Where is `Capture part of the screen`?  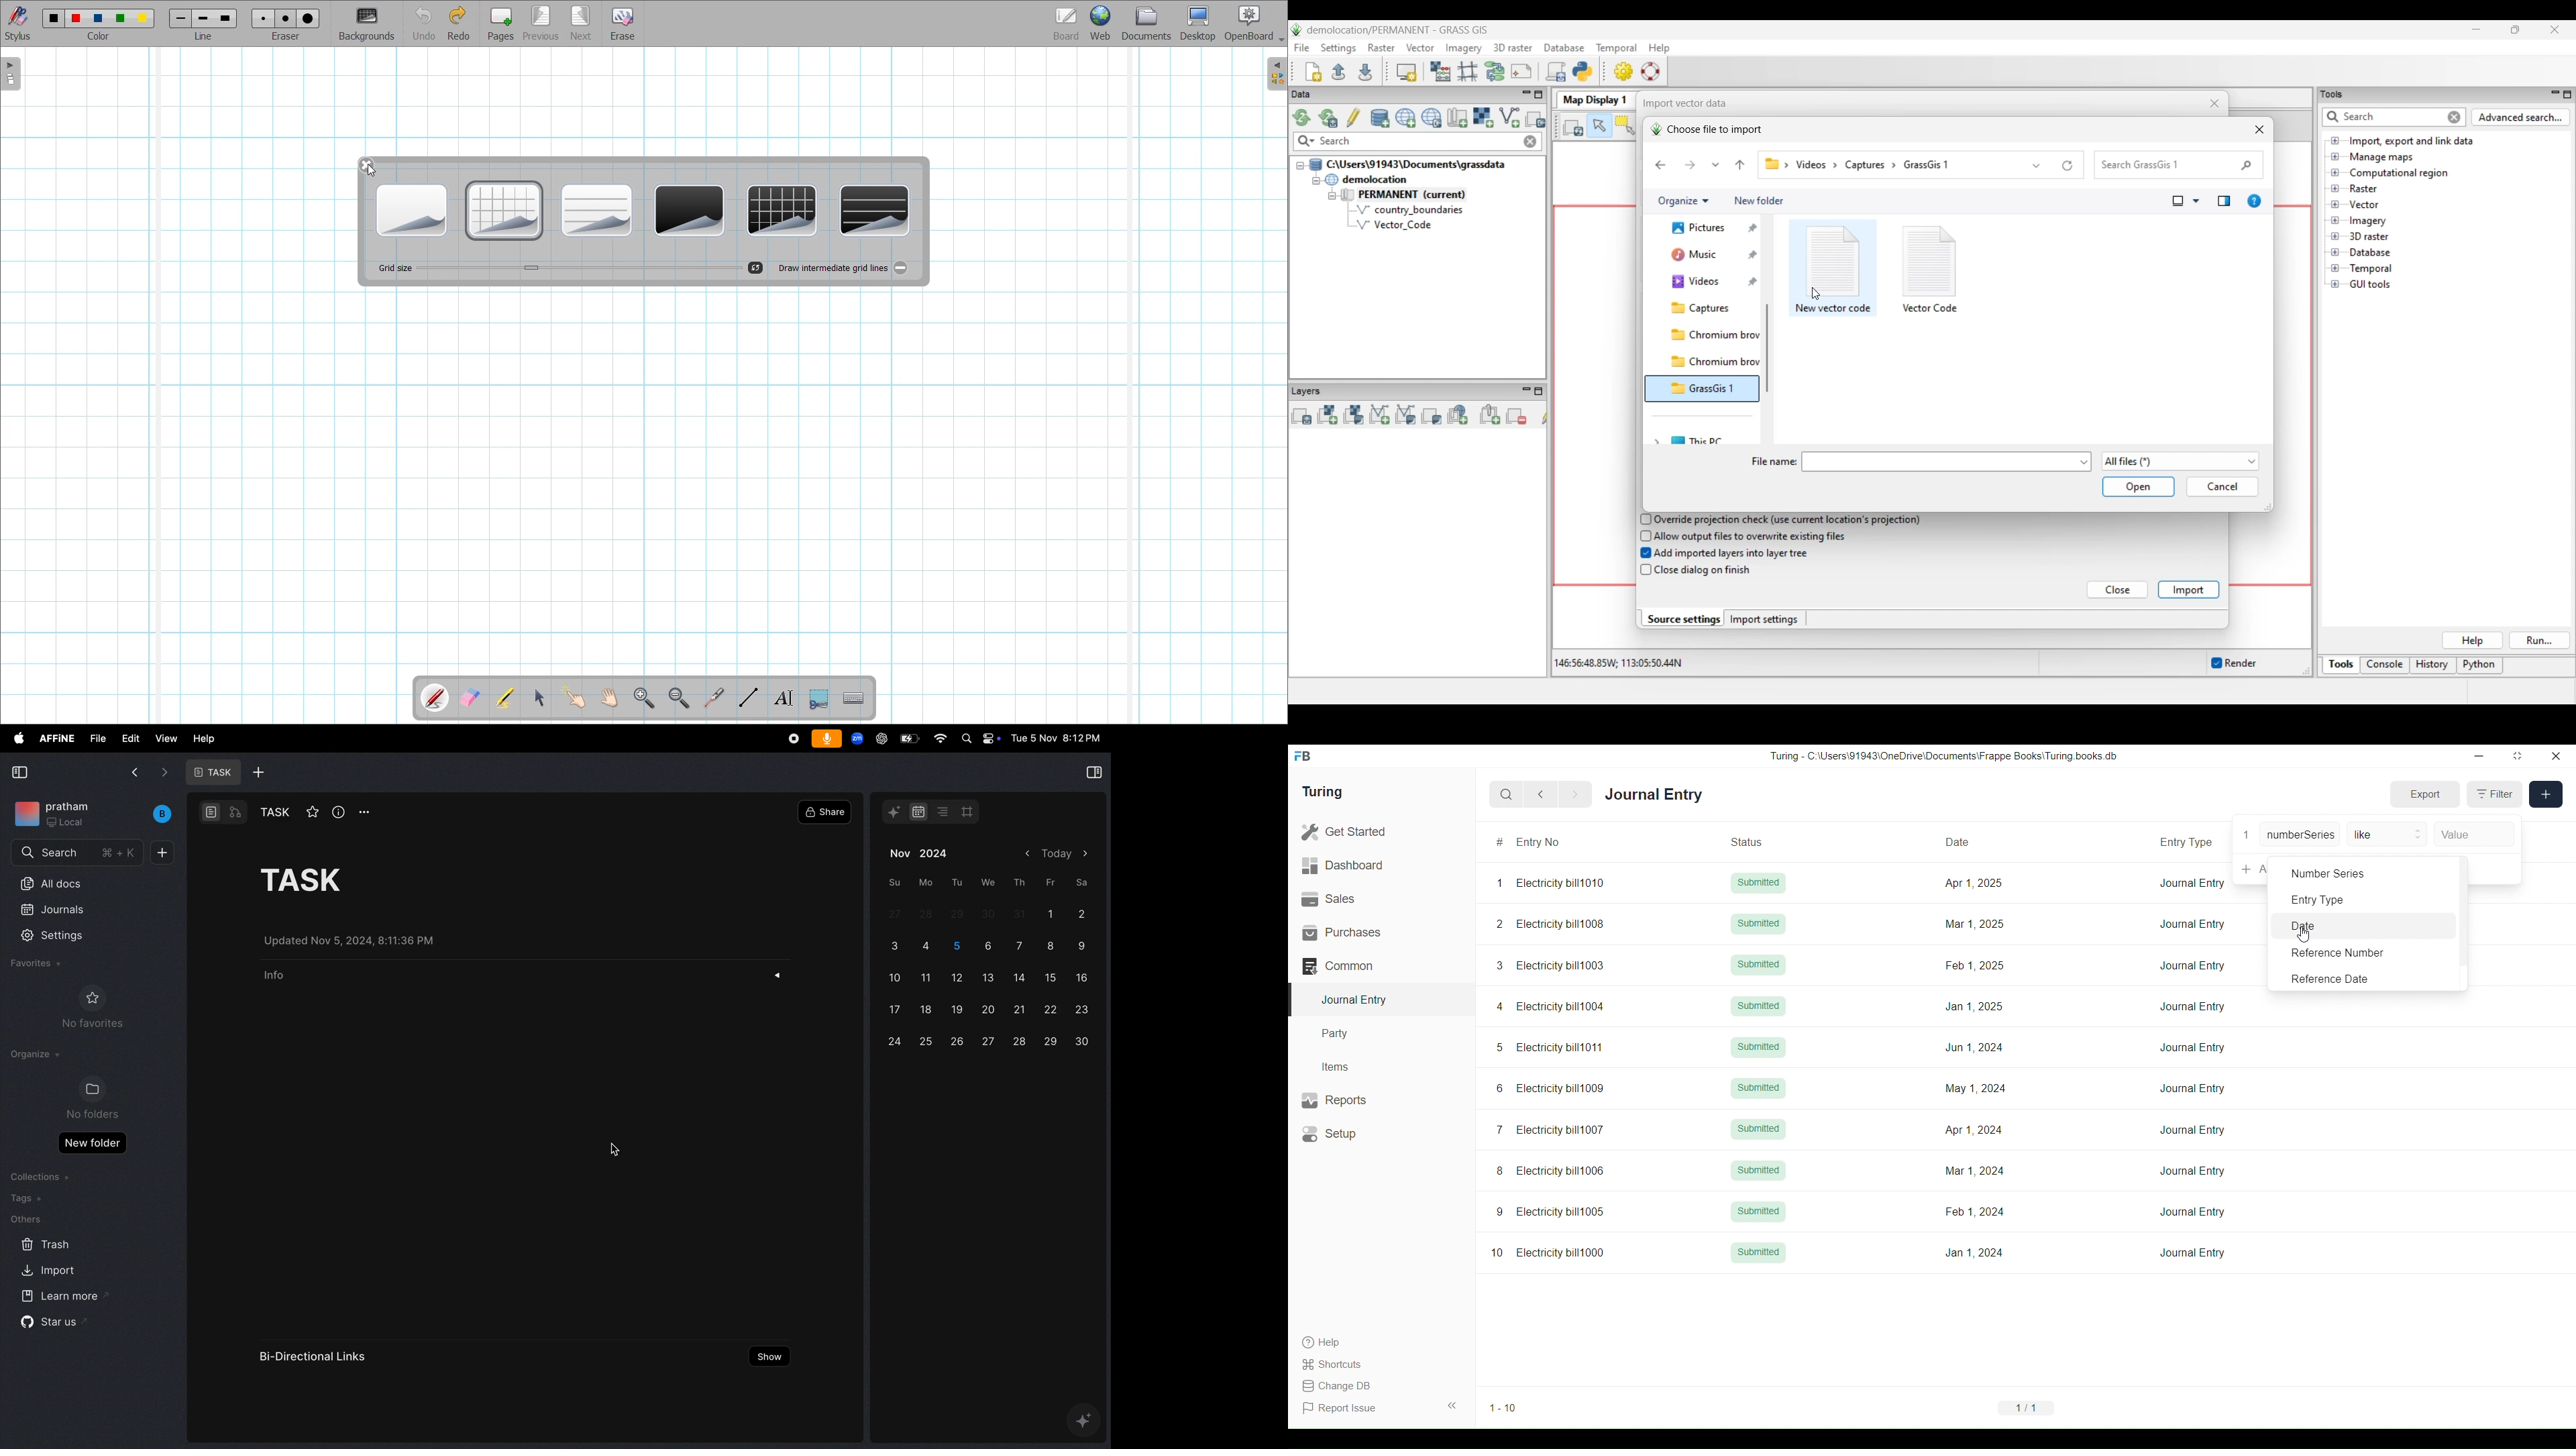
Capture part of the screen is located at coordinates (819, 699).